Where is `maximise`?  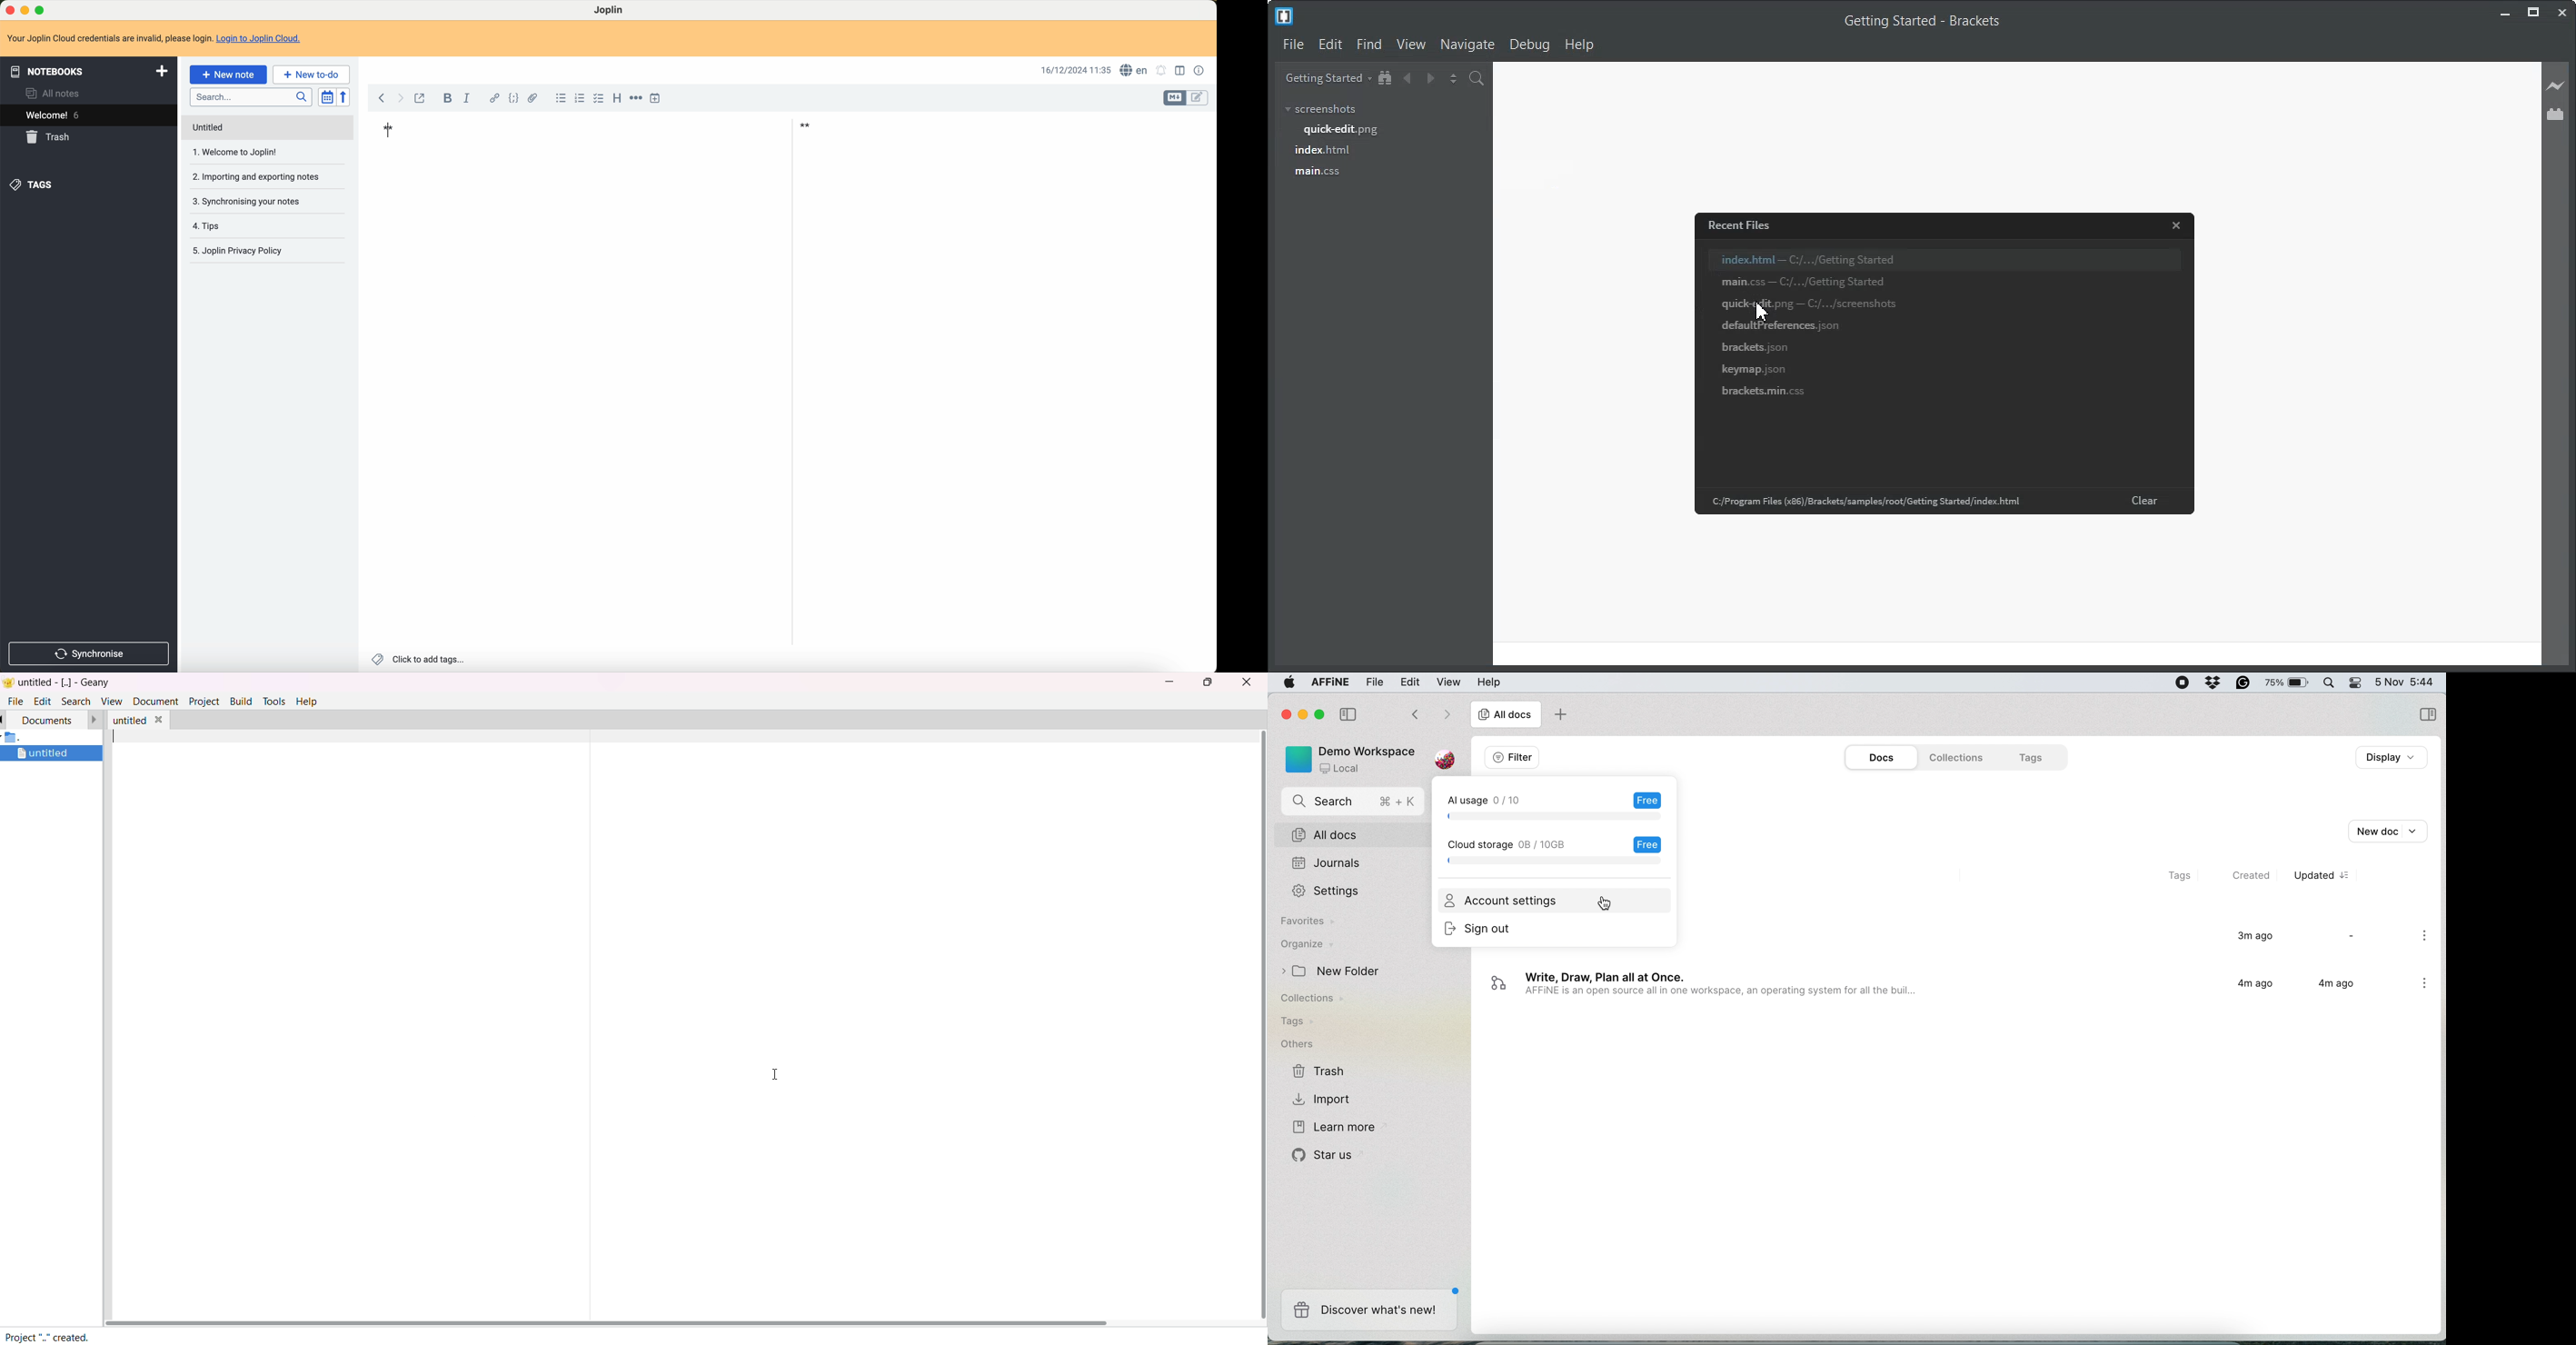 maximise is located at coordinates (1322, 714).